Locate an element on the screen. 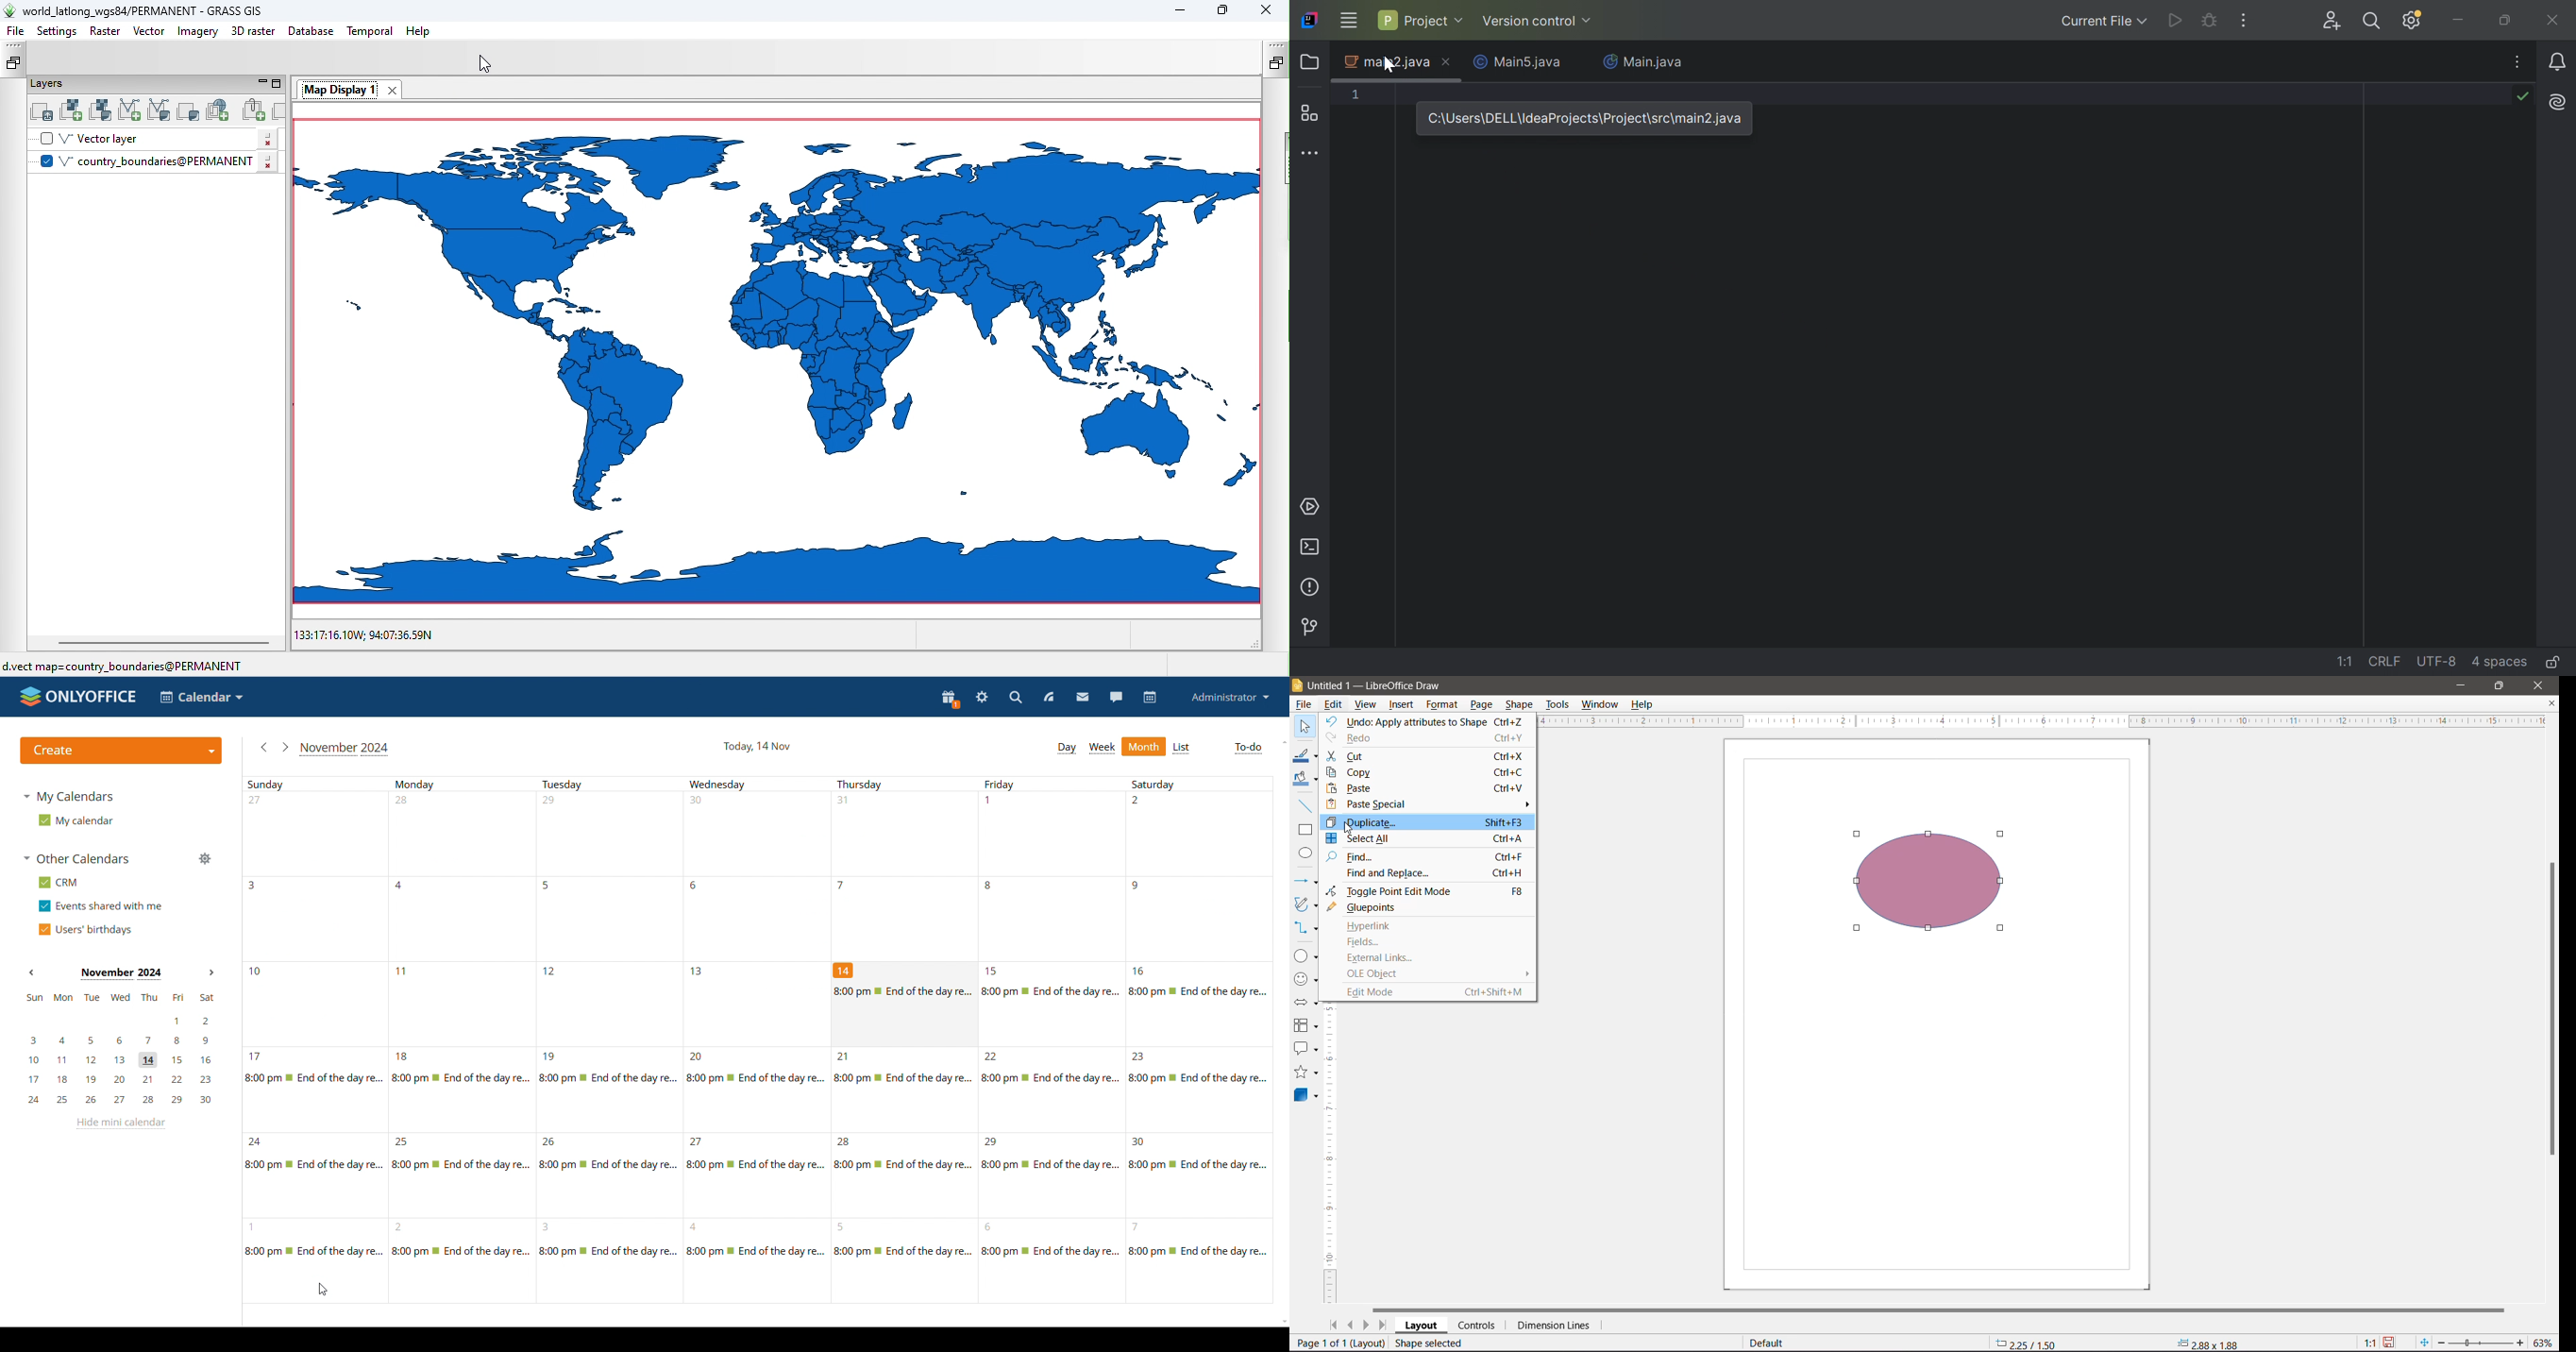  Symbol Shapes is located at coordinates (1308, 981).